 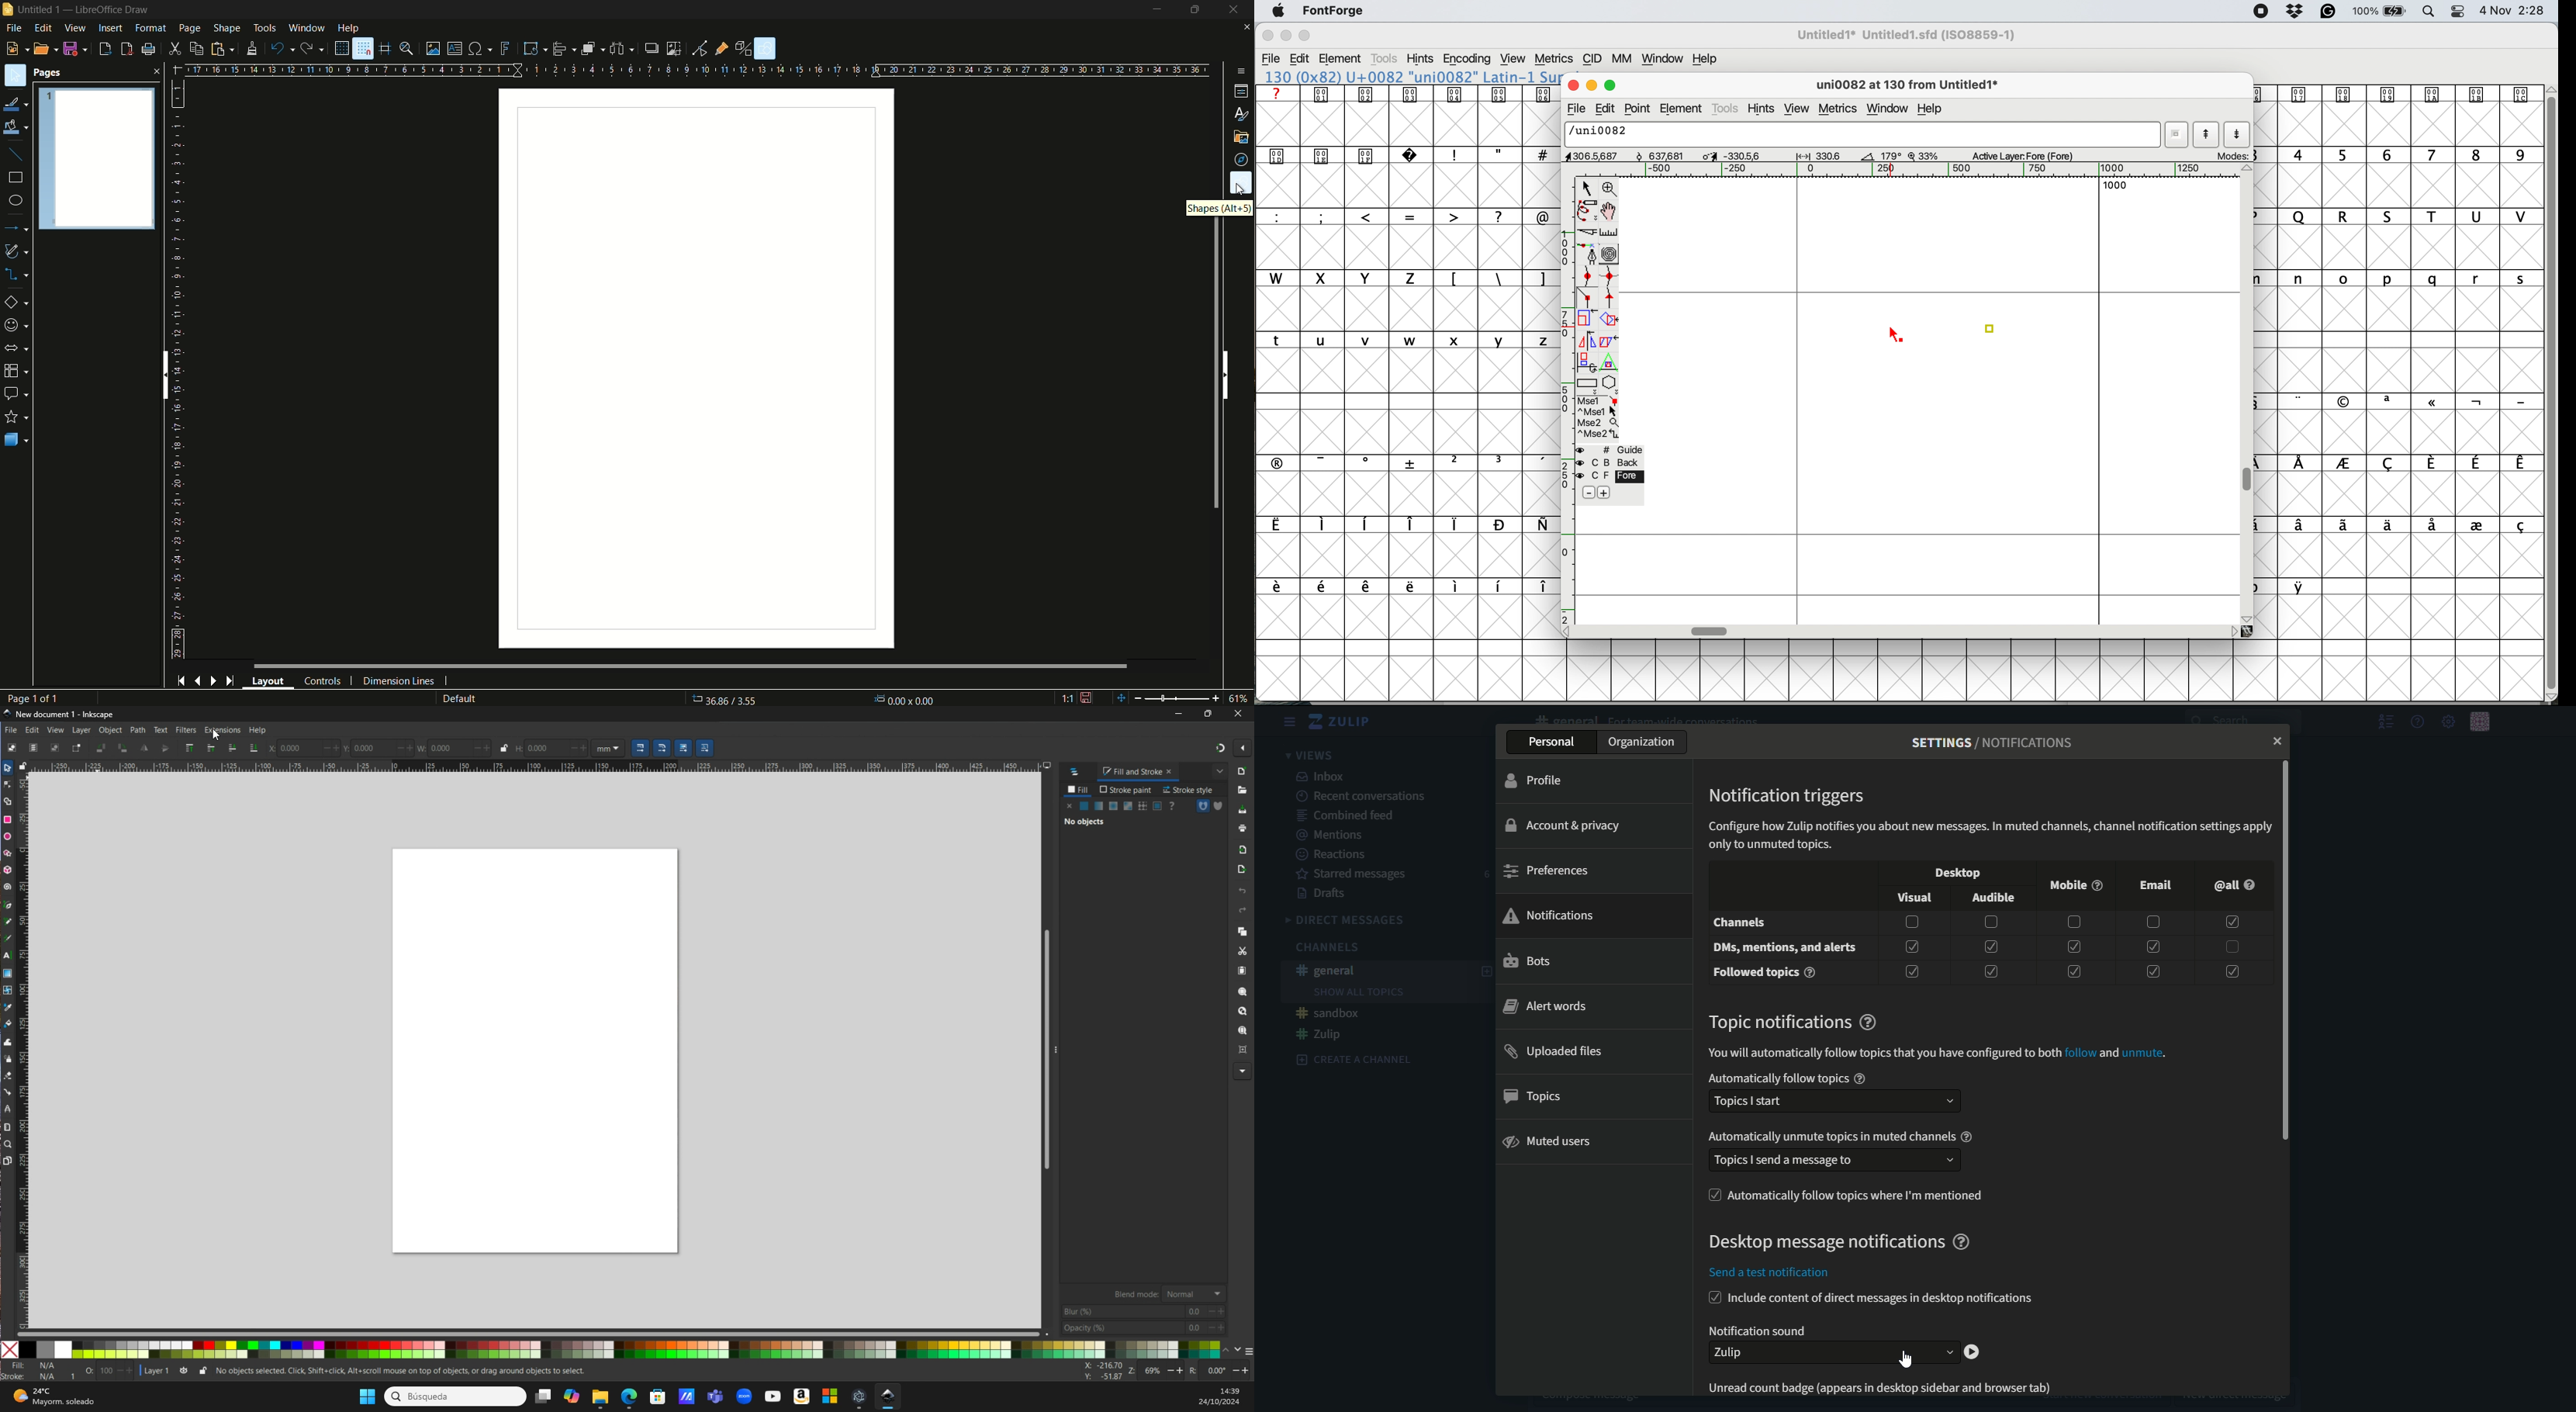 What do you see at coordinates (2176, 135) in the screenshot?
I see `current word list` at bounding box center [2176, 135].